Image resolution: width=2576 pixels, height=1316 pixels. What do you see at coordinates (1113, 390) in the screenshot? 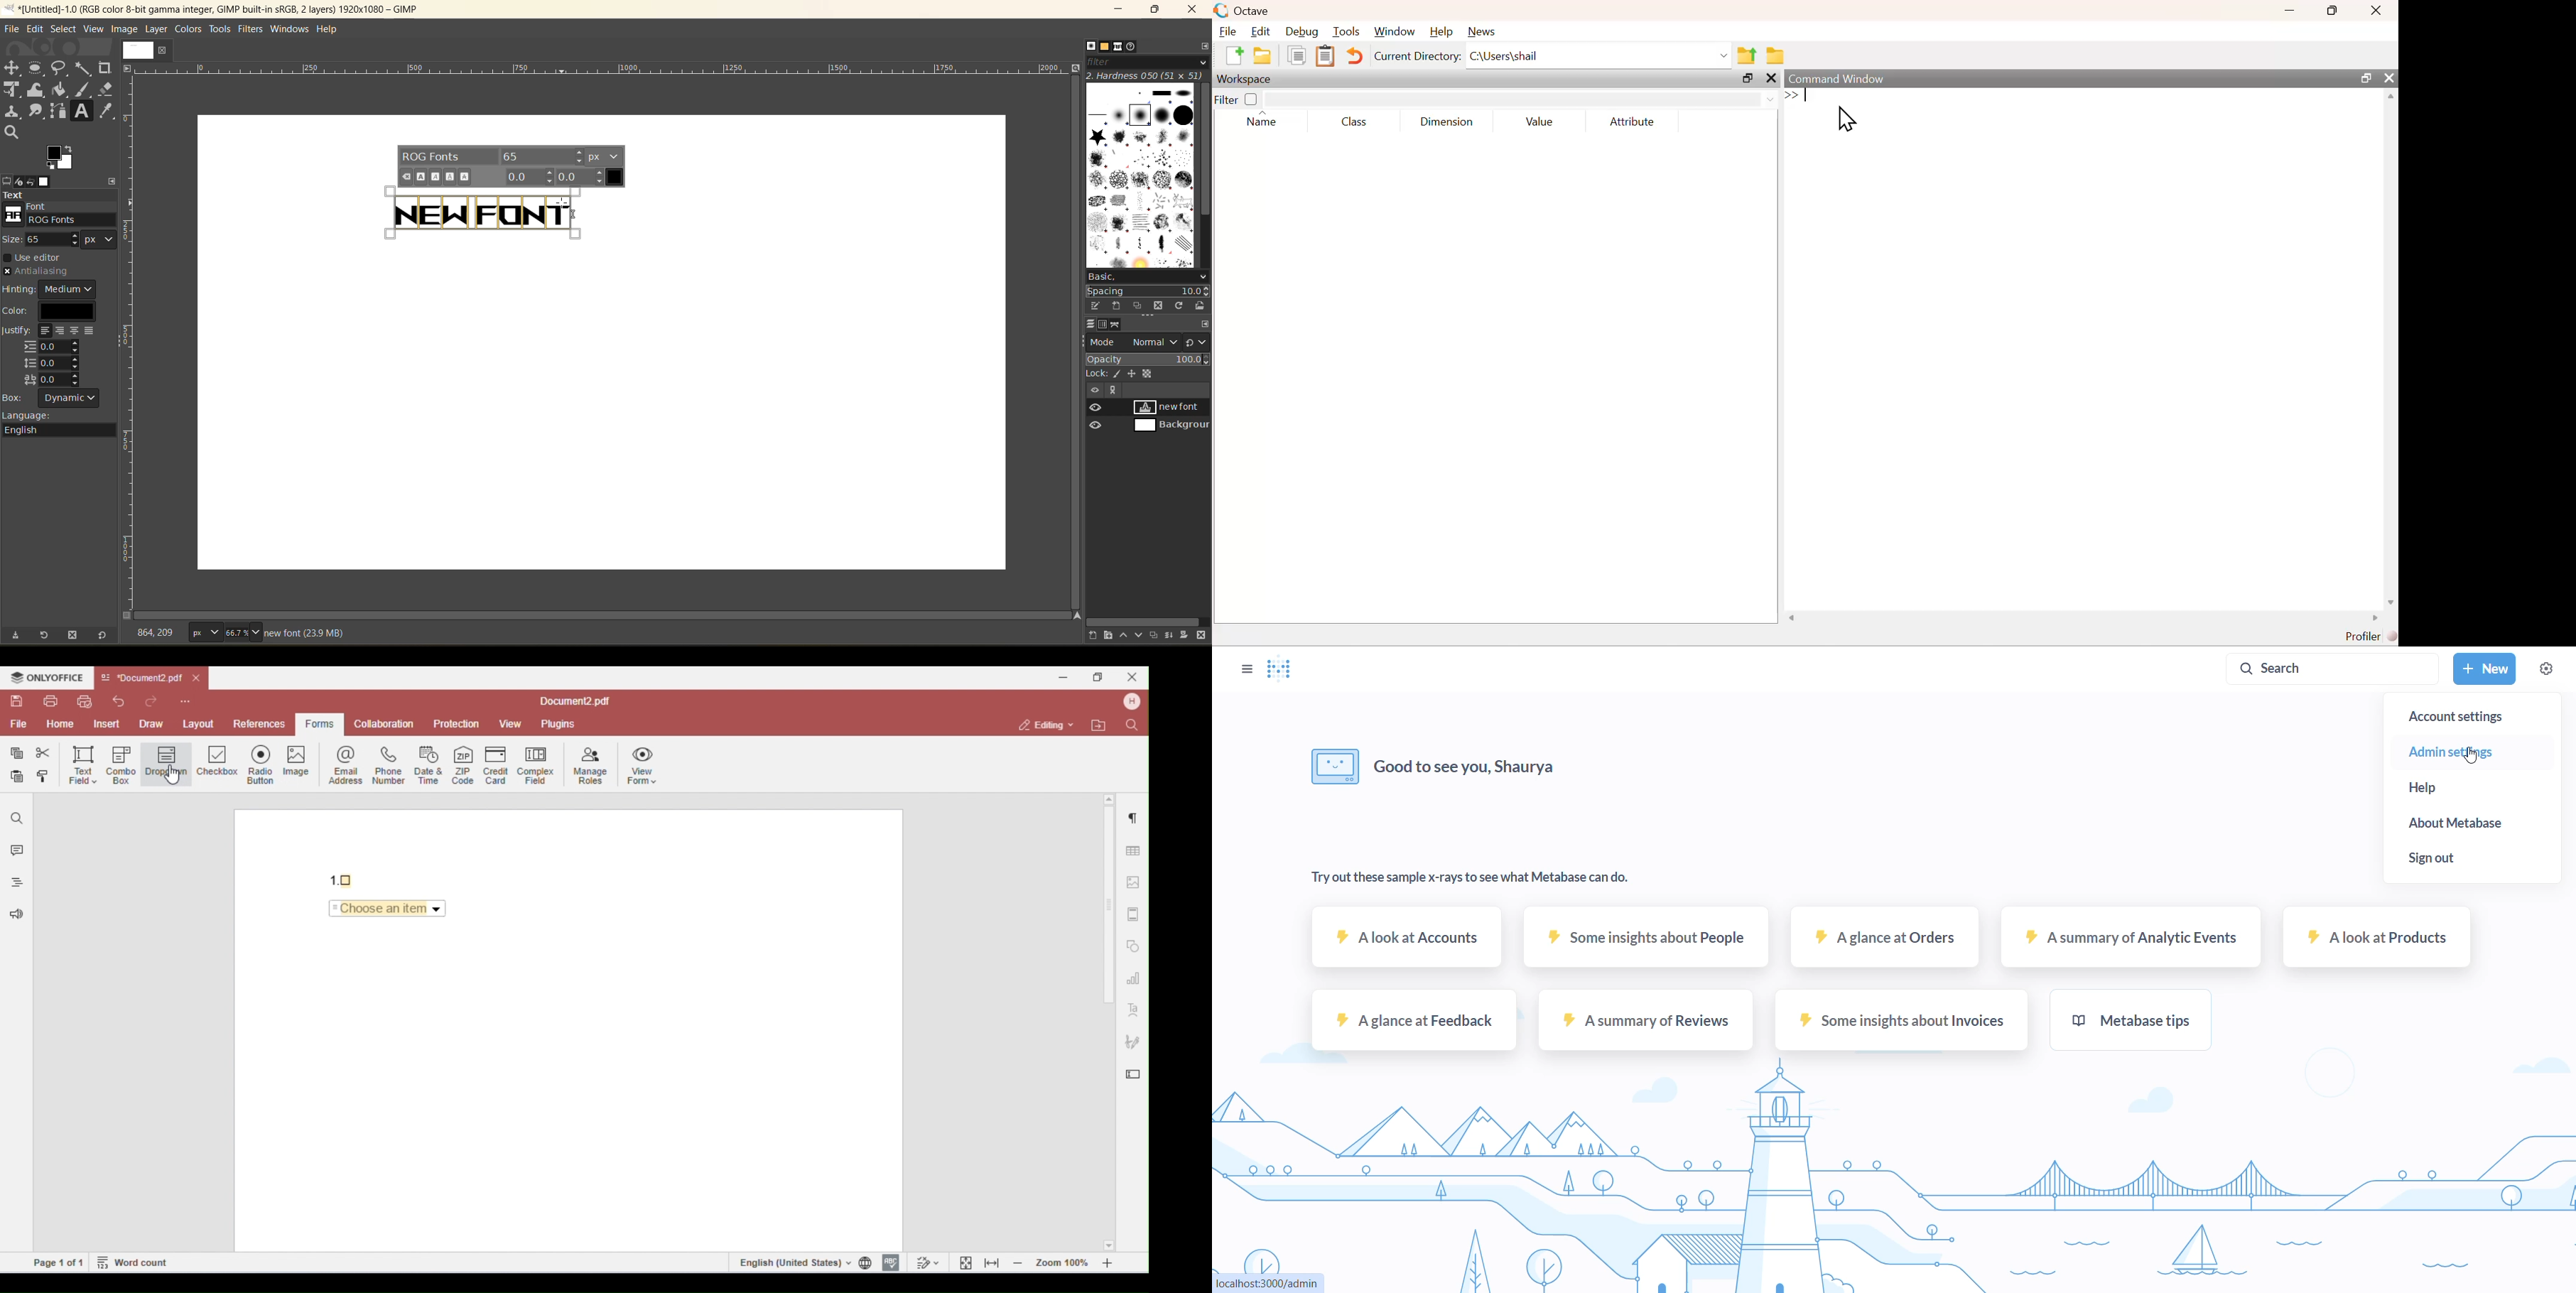
I see `view paths` at bounding box center [1113, 390].